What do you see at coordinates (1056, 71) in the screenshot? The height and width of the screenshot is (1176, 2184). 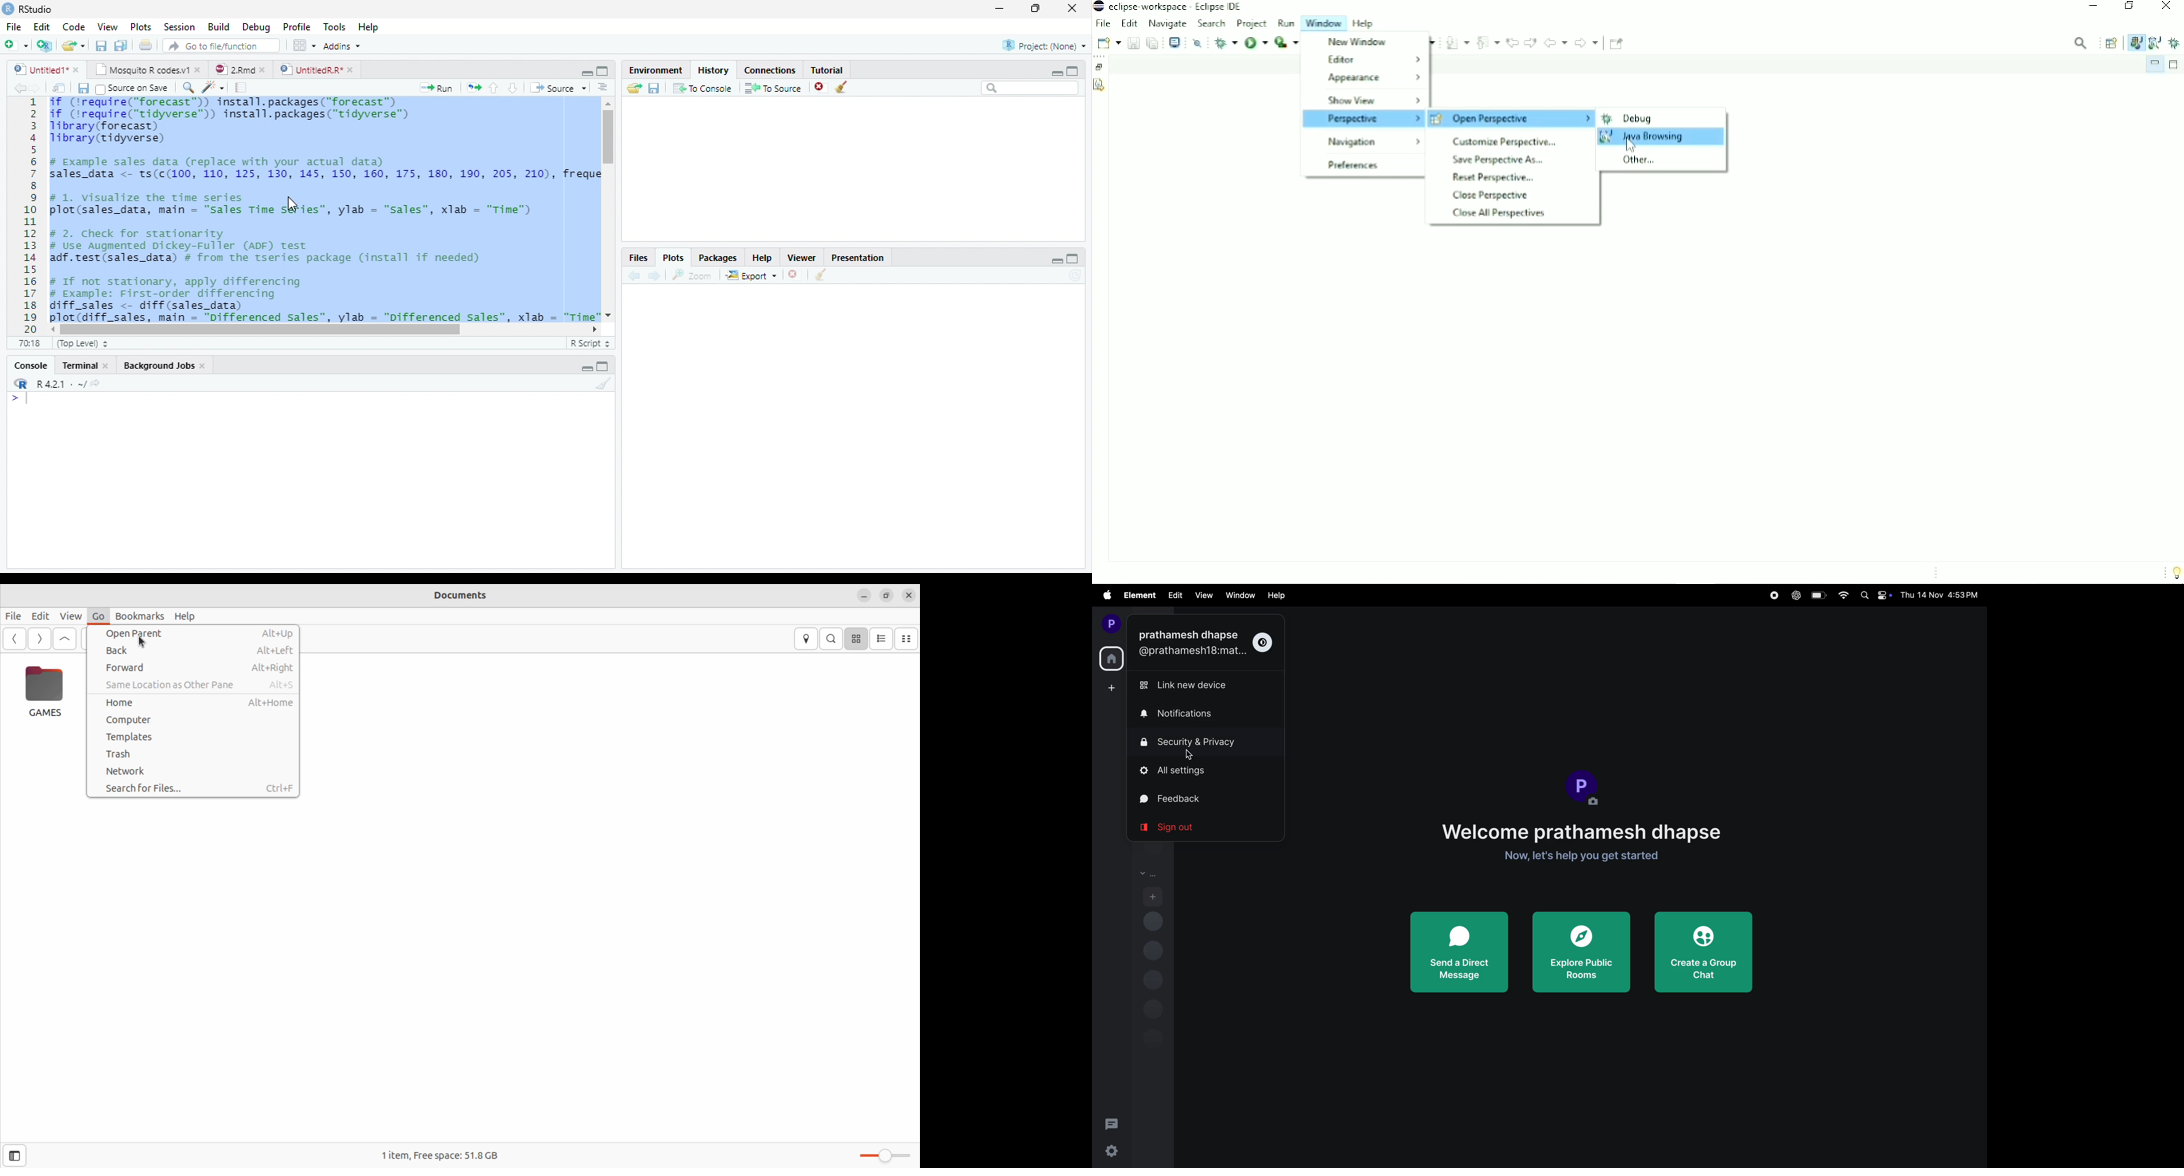 I see `Minimize` at bounding box center [1056, 71].